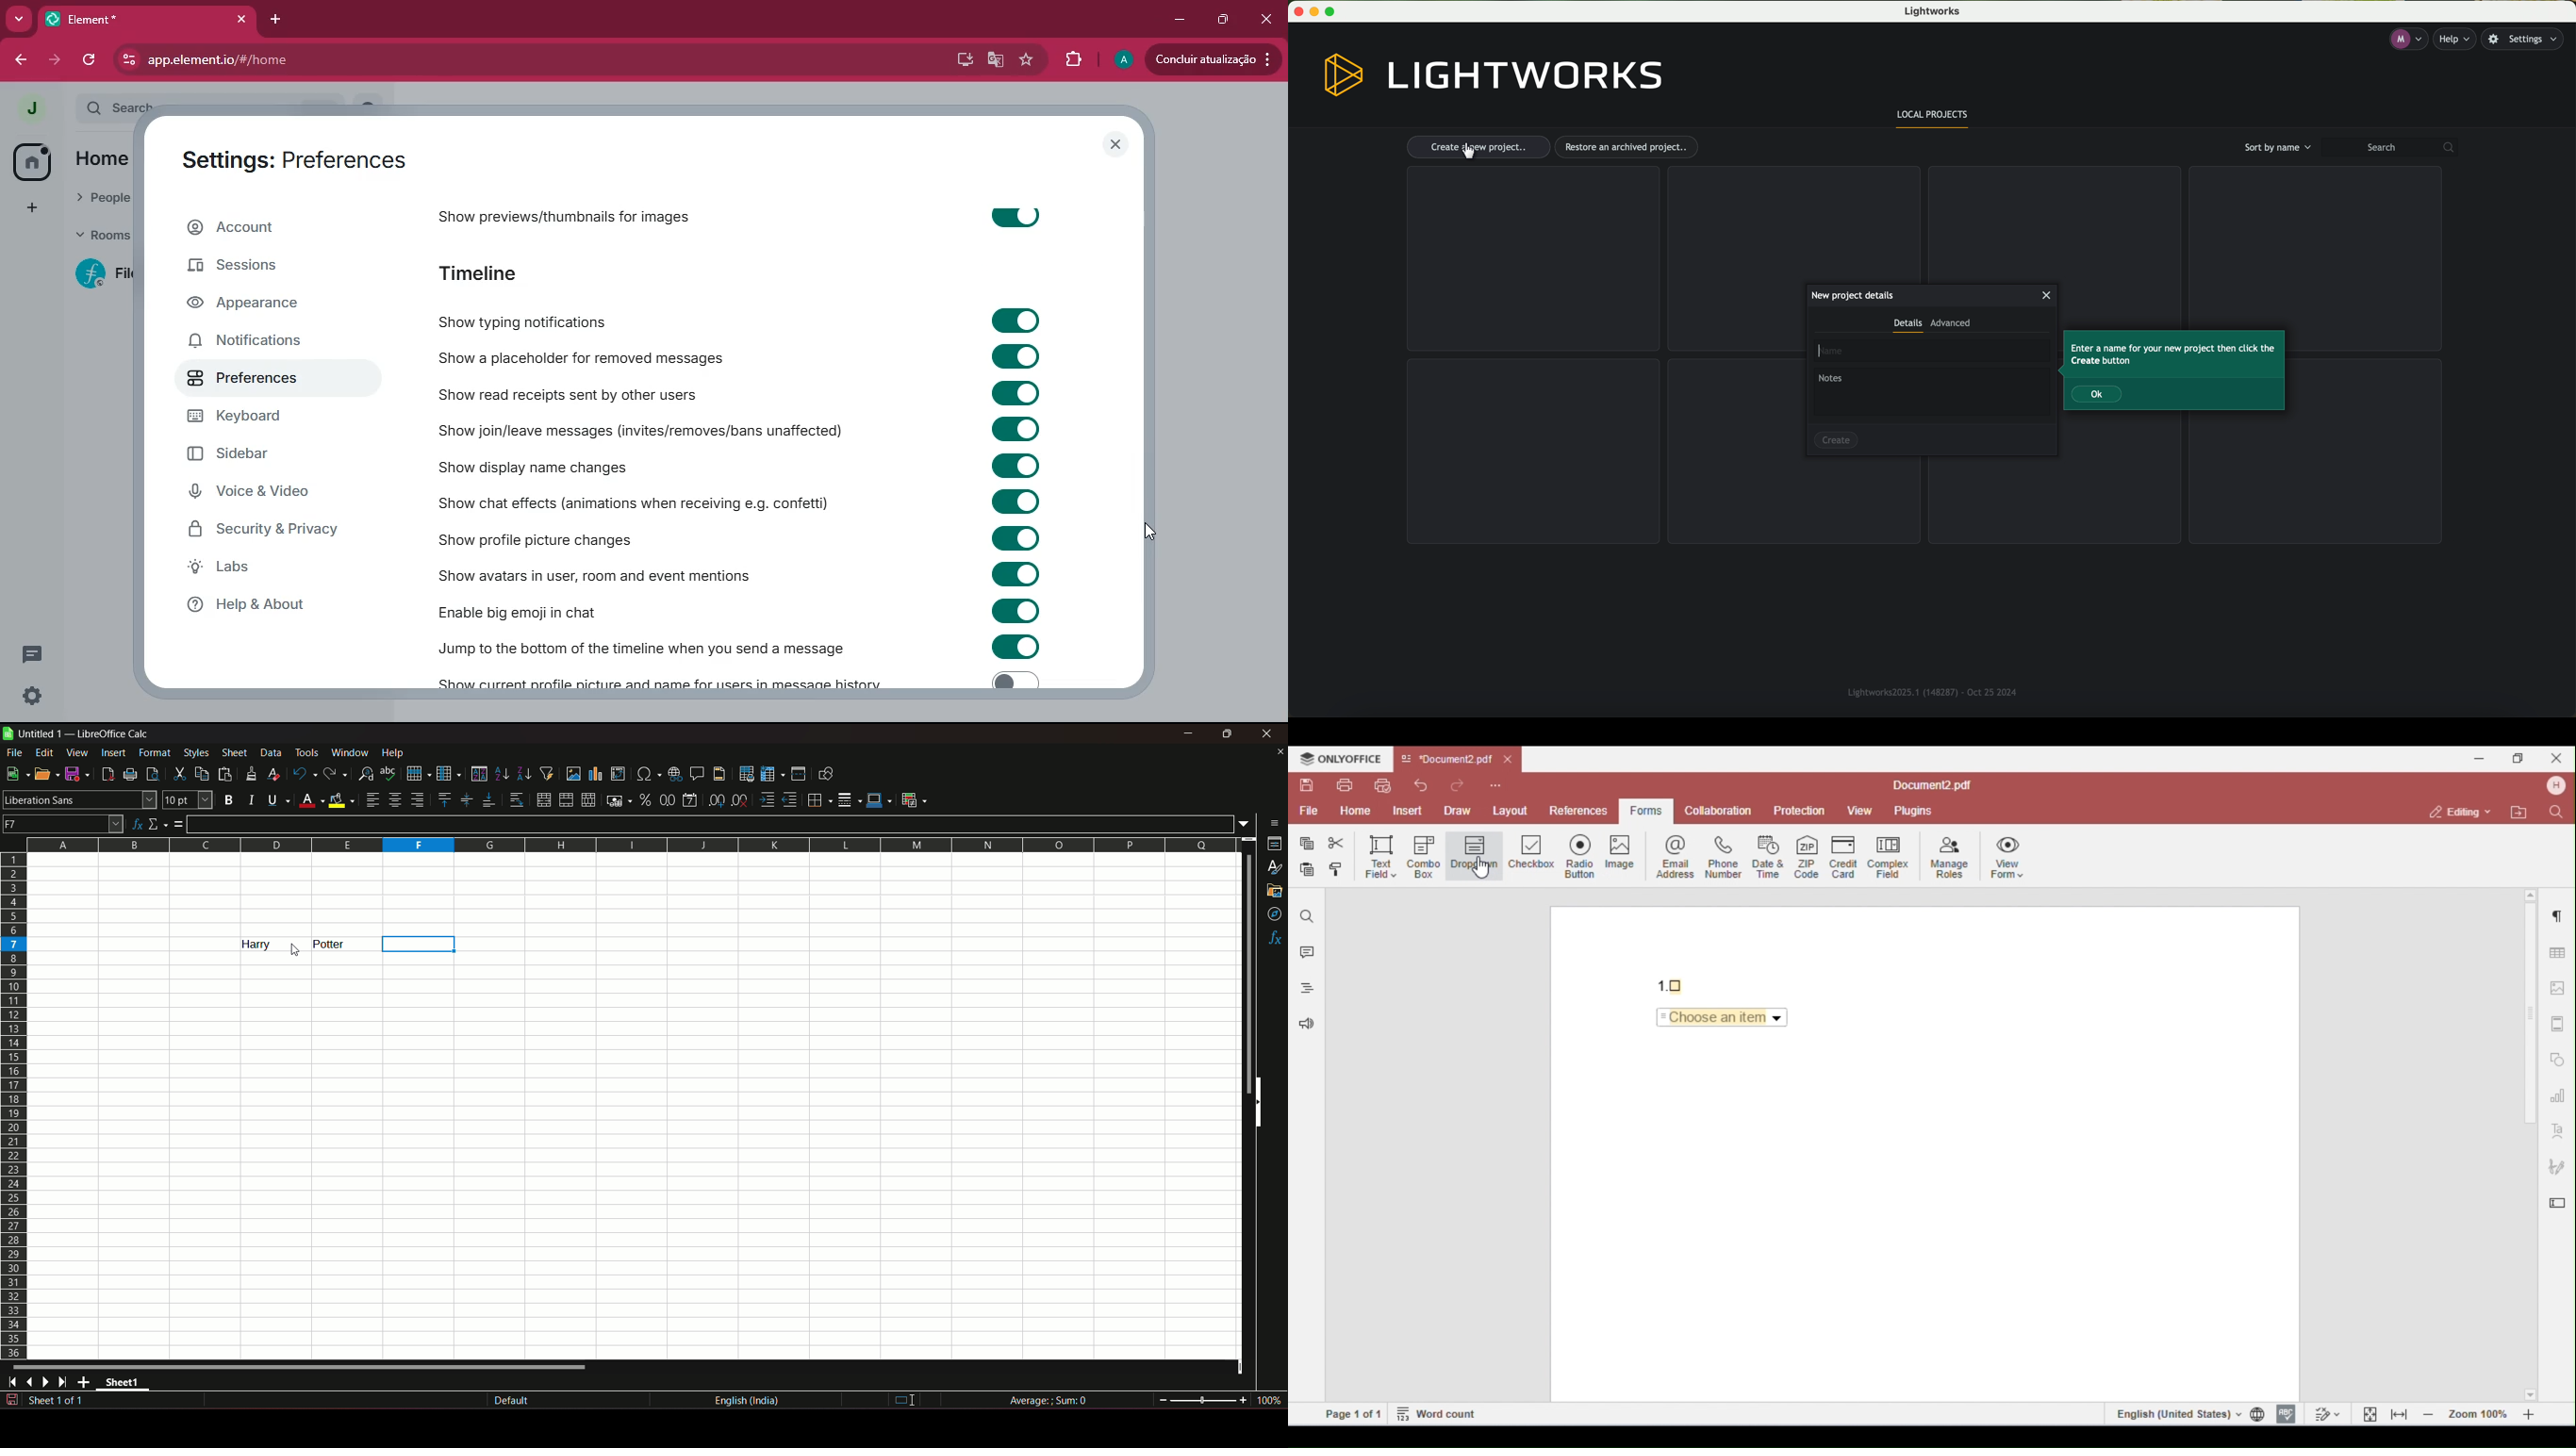 The height and width of the screenshot is (1456, 2576). I want to click on insert special character, so click(647, 772).